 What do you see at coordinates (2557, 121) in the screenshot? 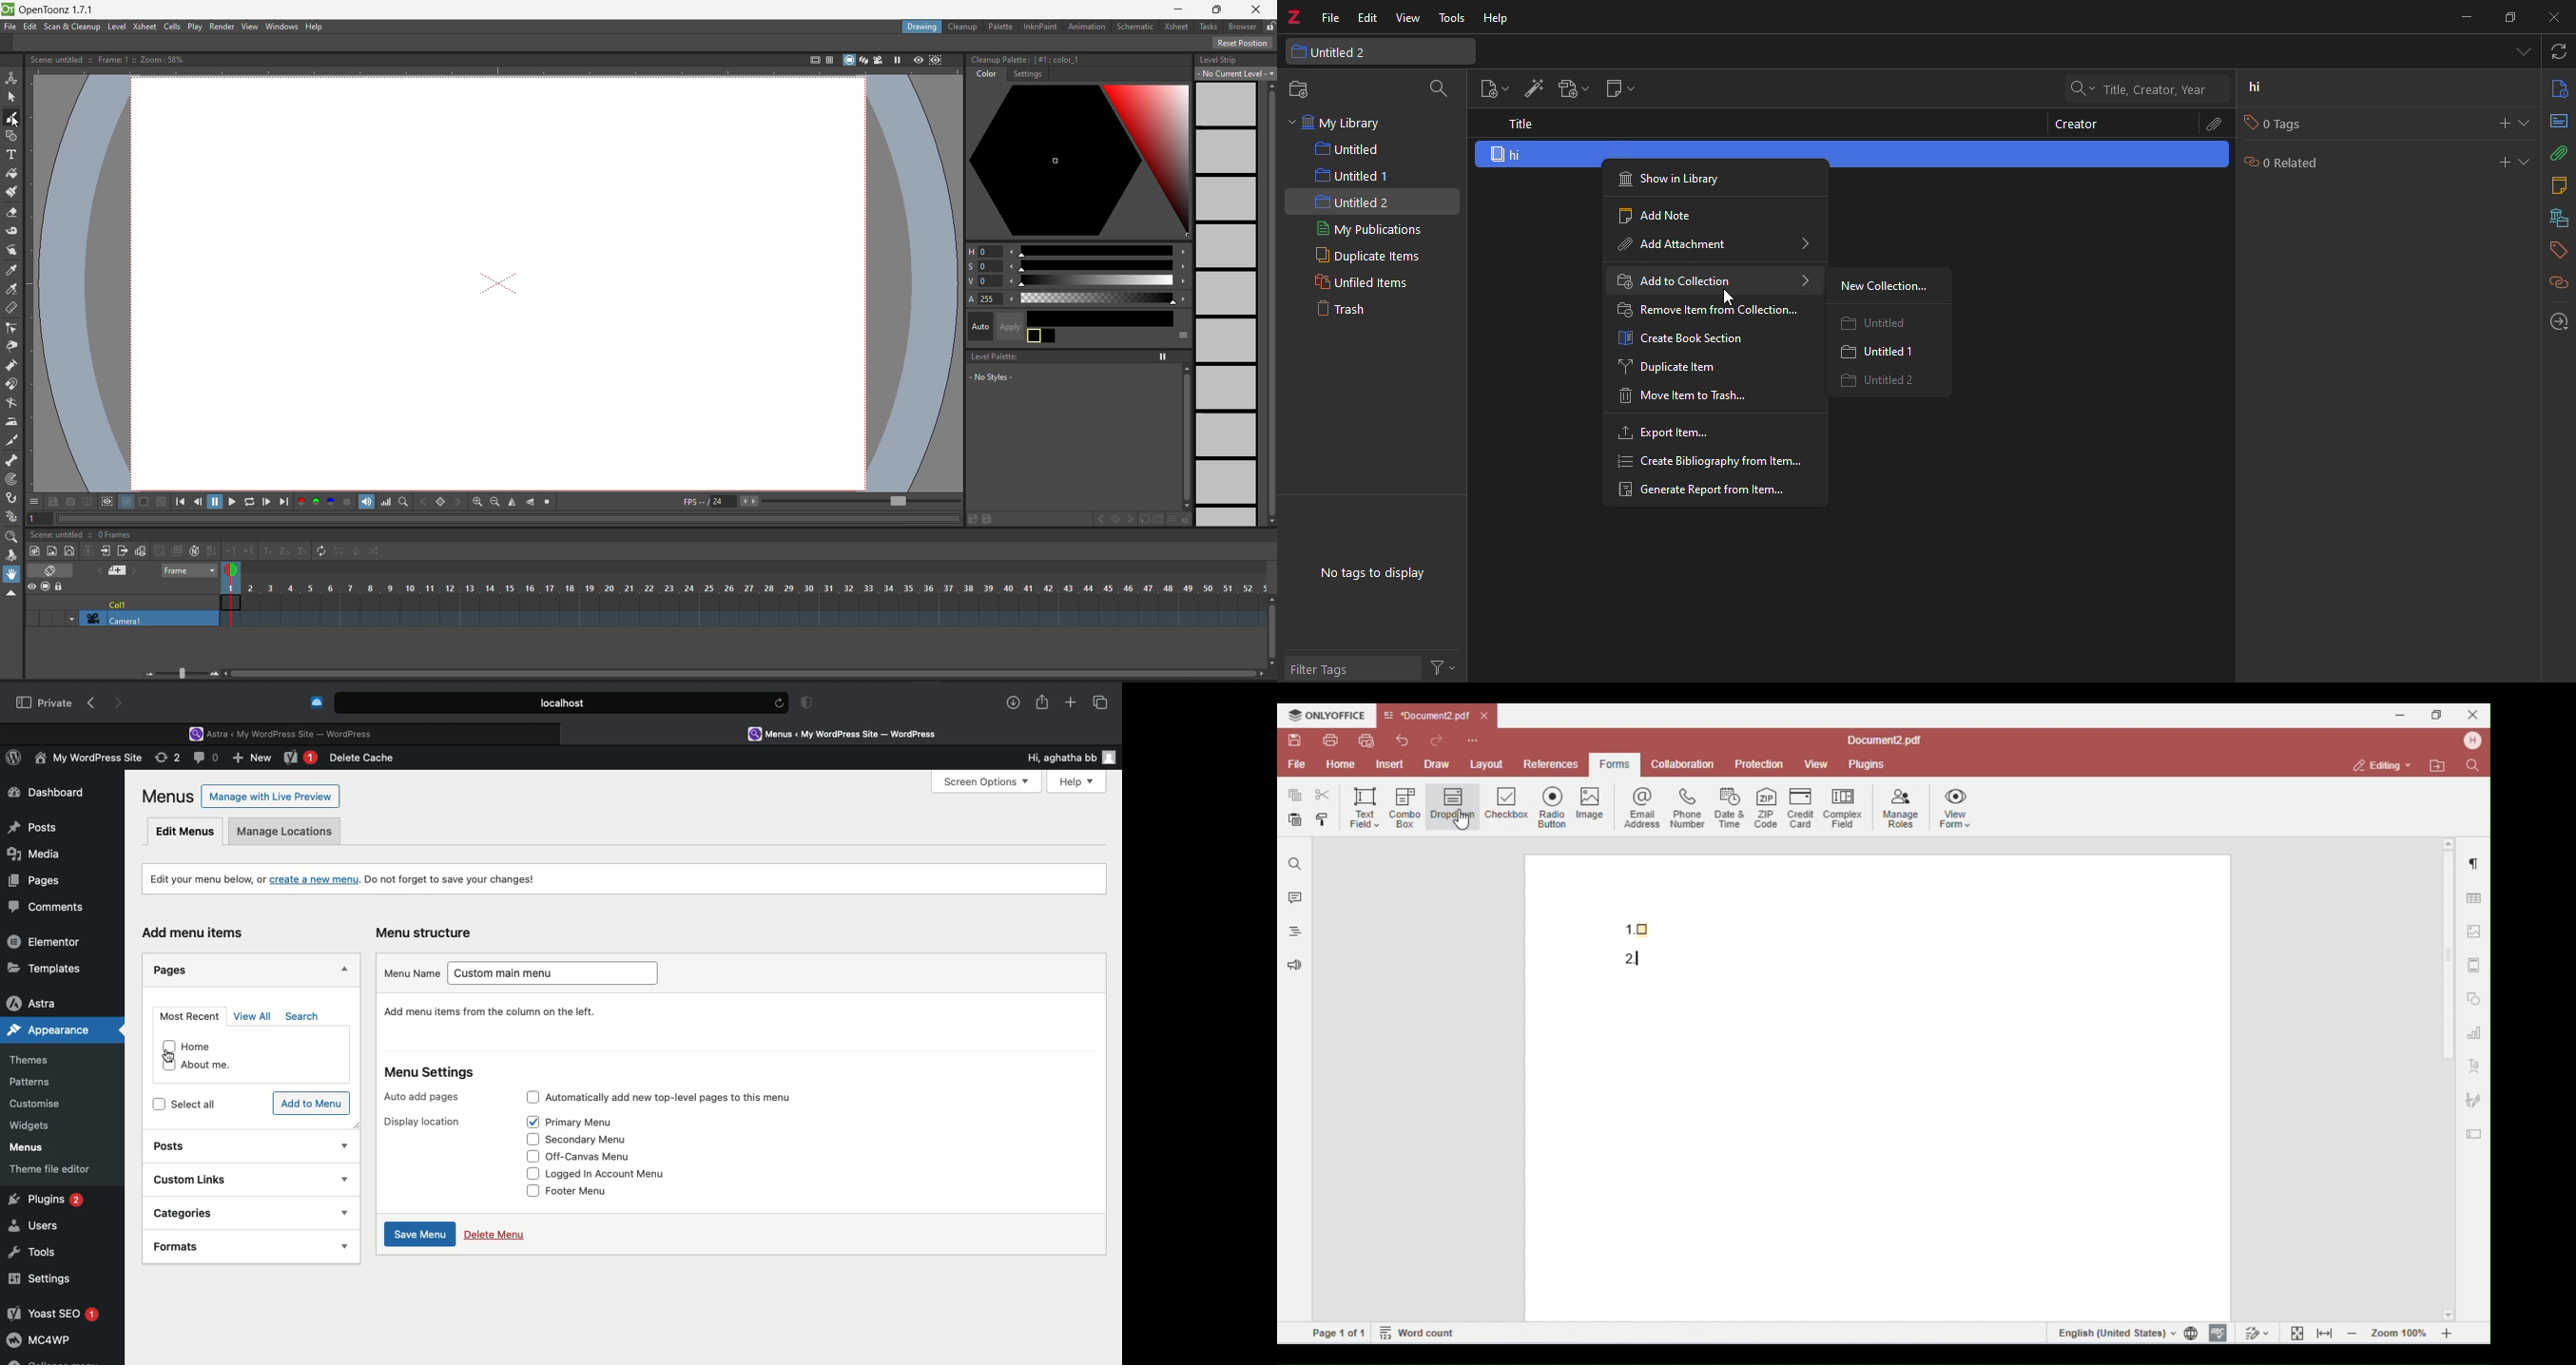
I see `abstract` at bounding box center [2557, 121].